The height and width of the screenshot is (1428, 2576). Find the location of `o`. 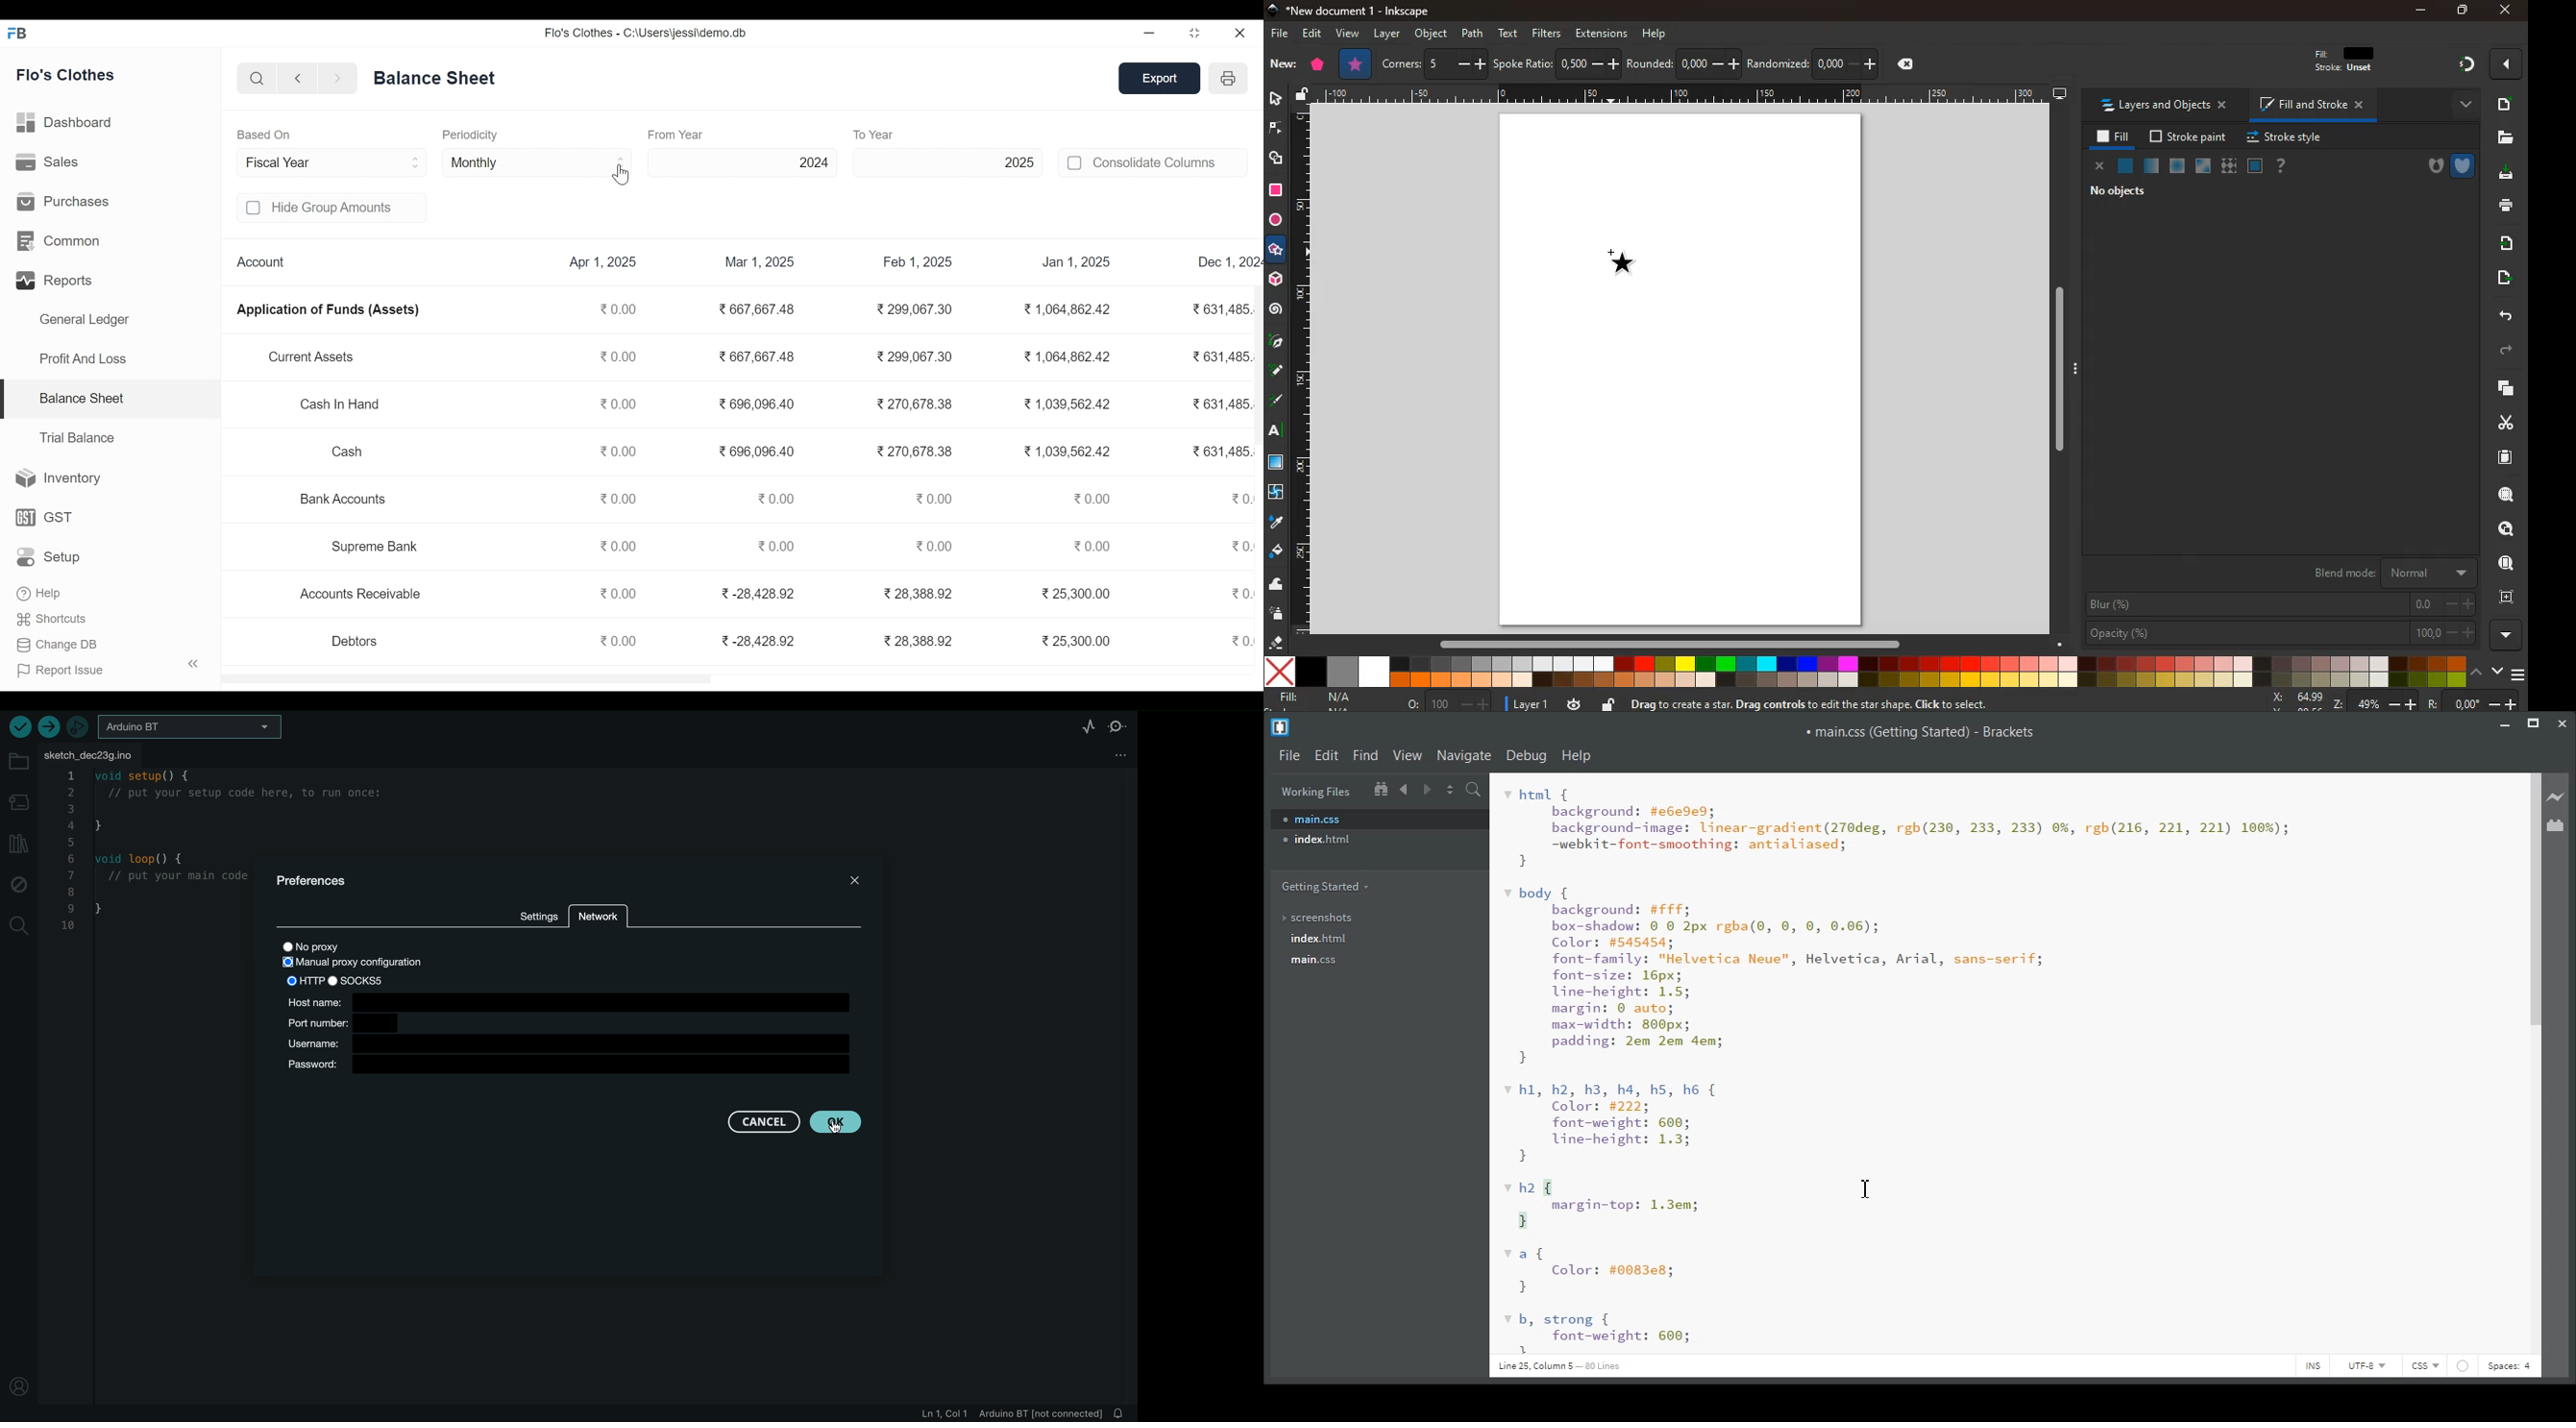

o is located at coordinates (1450, 703).